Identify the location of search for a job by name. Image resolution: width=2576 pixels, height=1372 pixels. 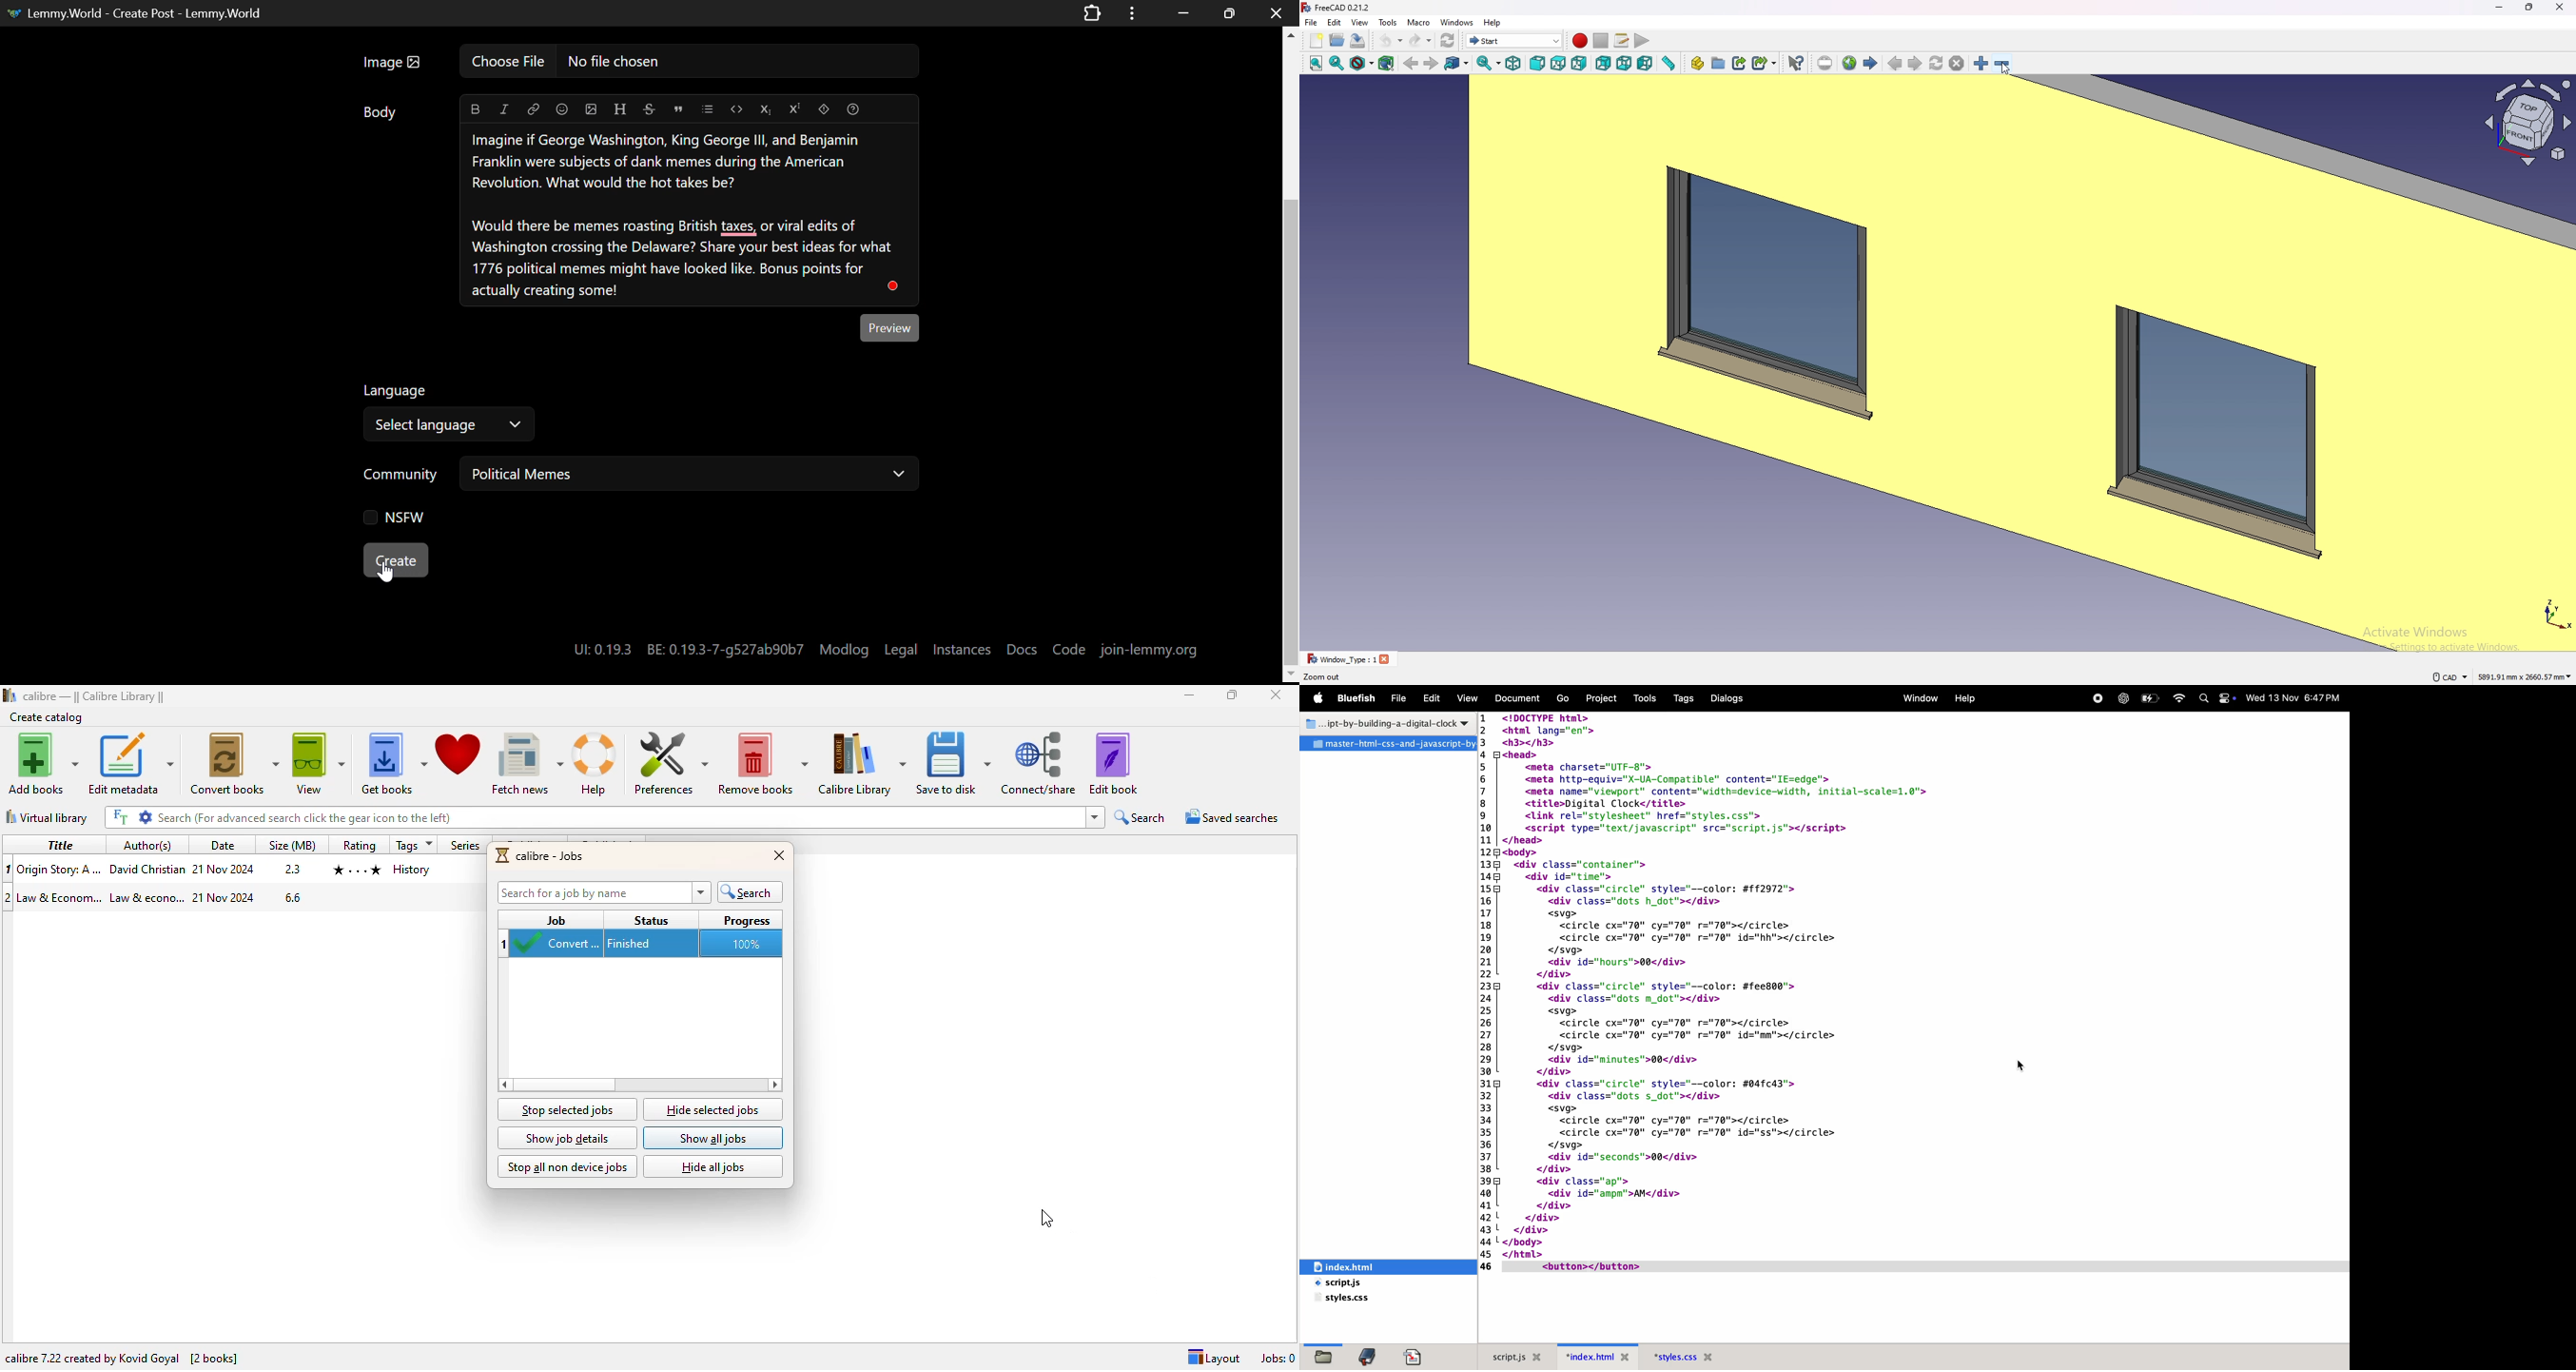
(604, 892).